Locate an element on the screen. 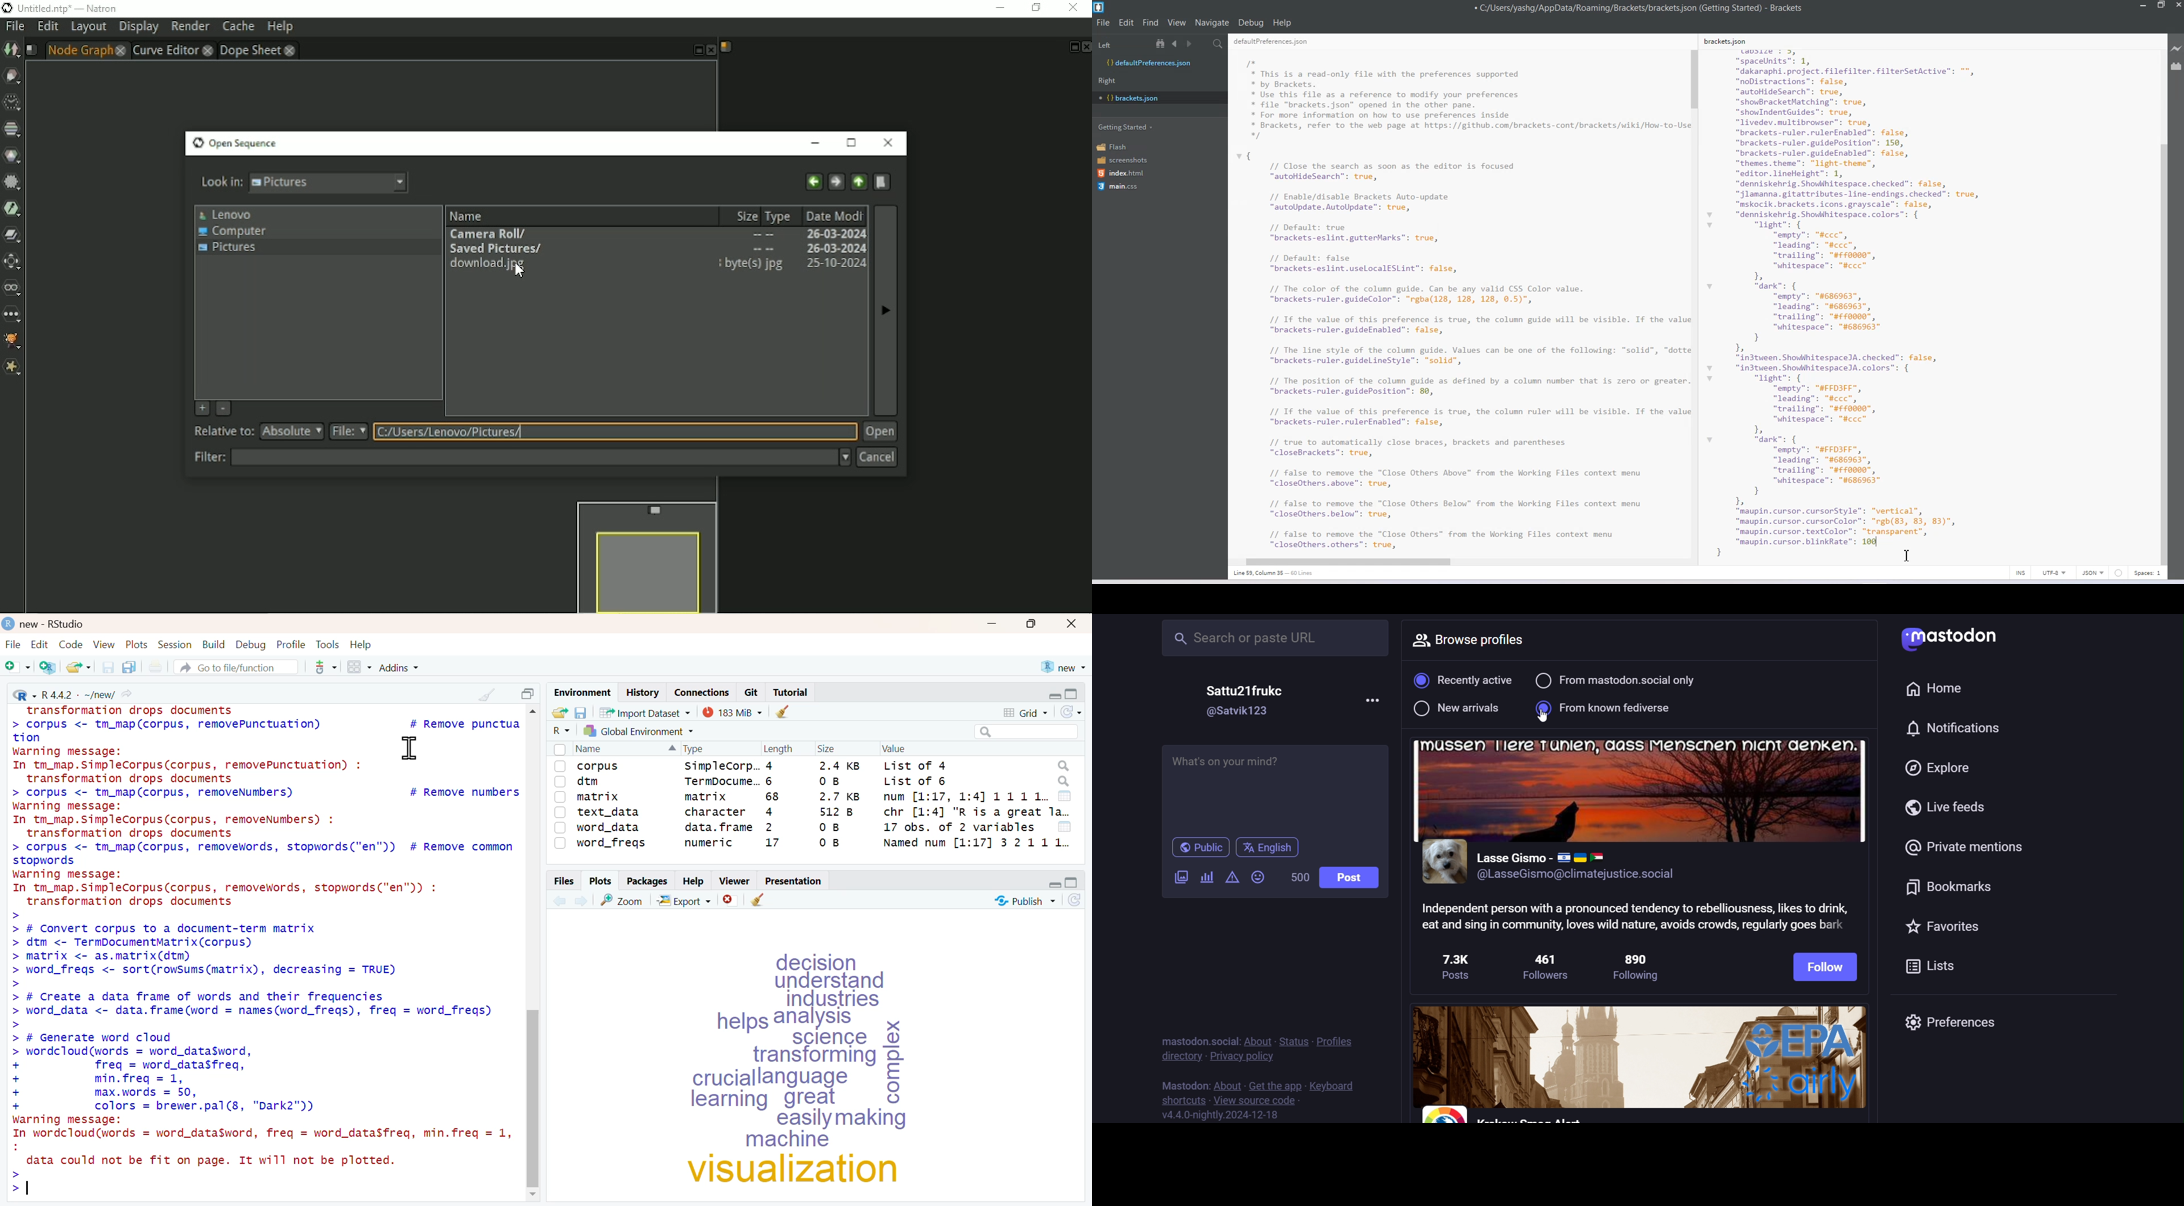 The image size is (2184, 1232). easilymaking is located at coordinates (846, 1120).